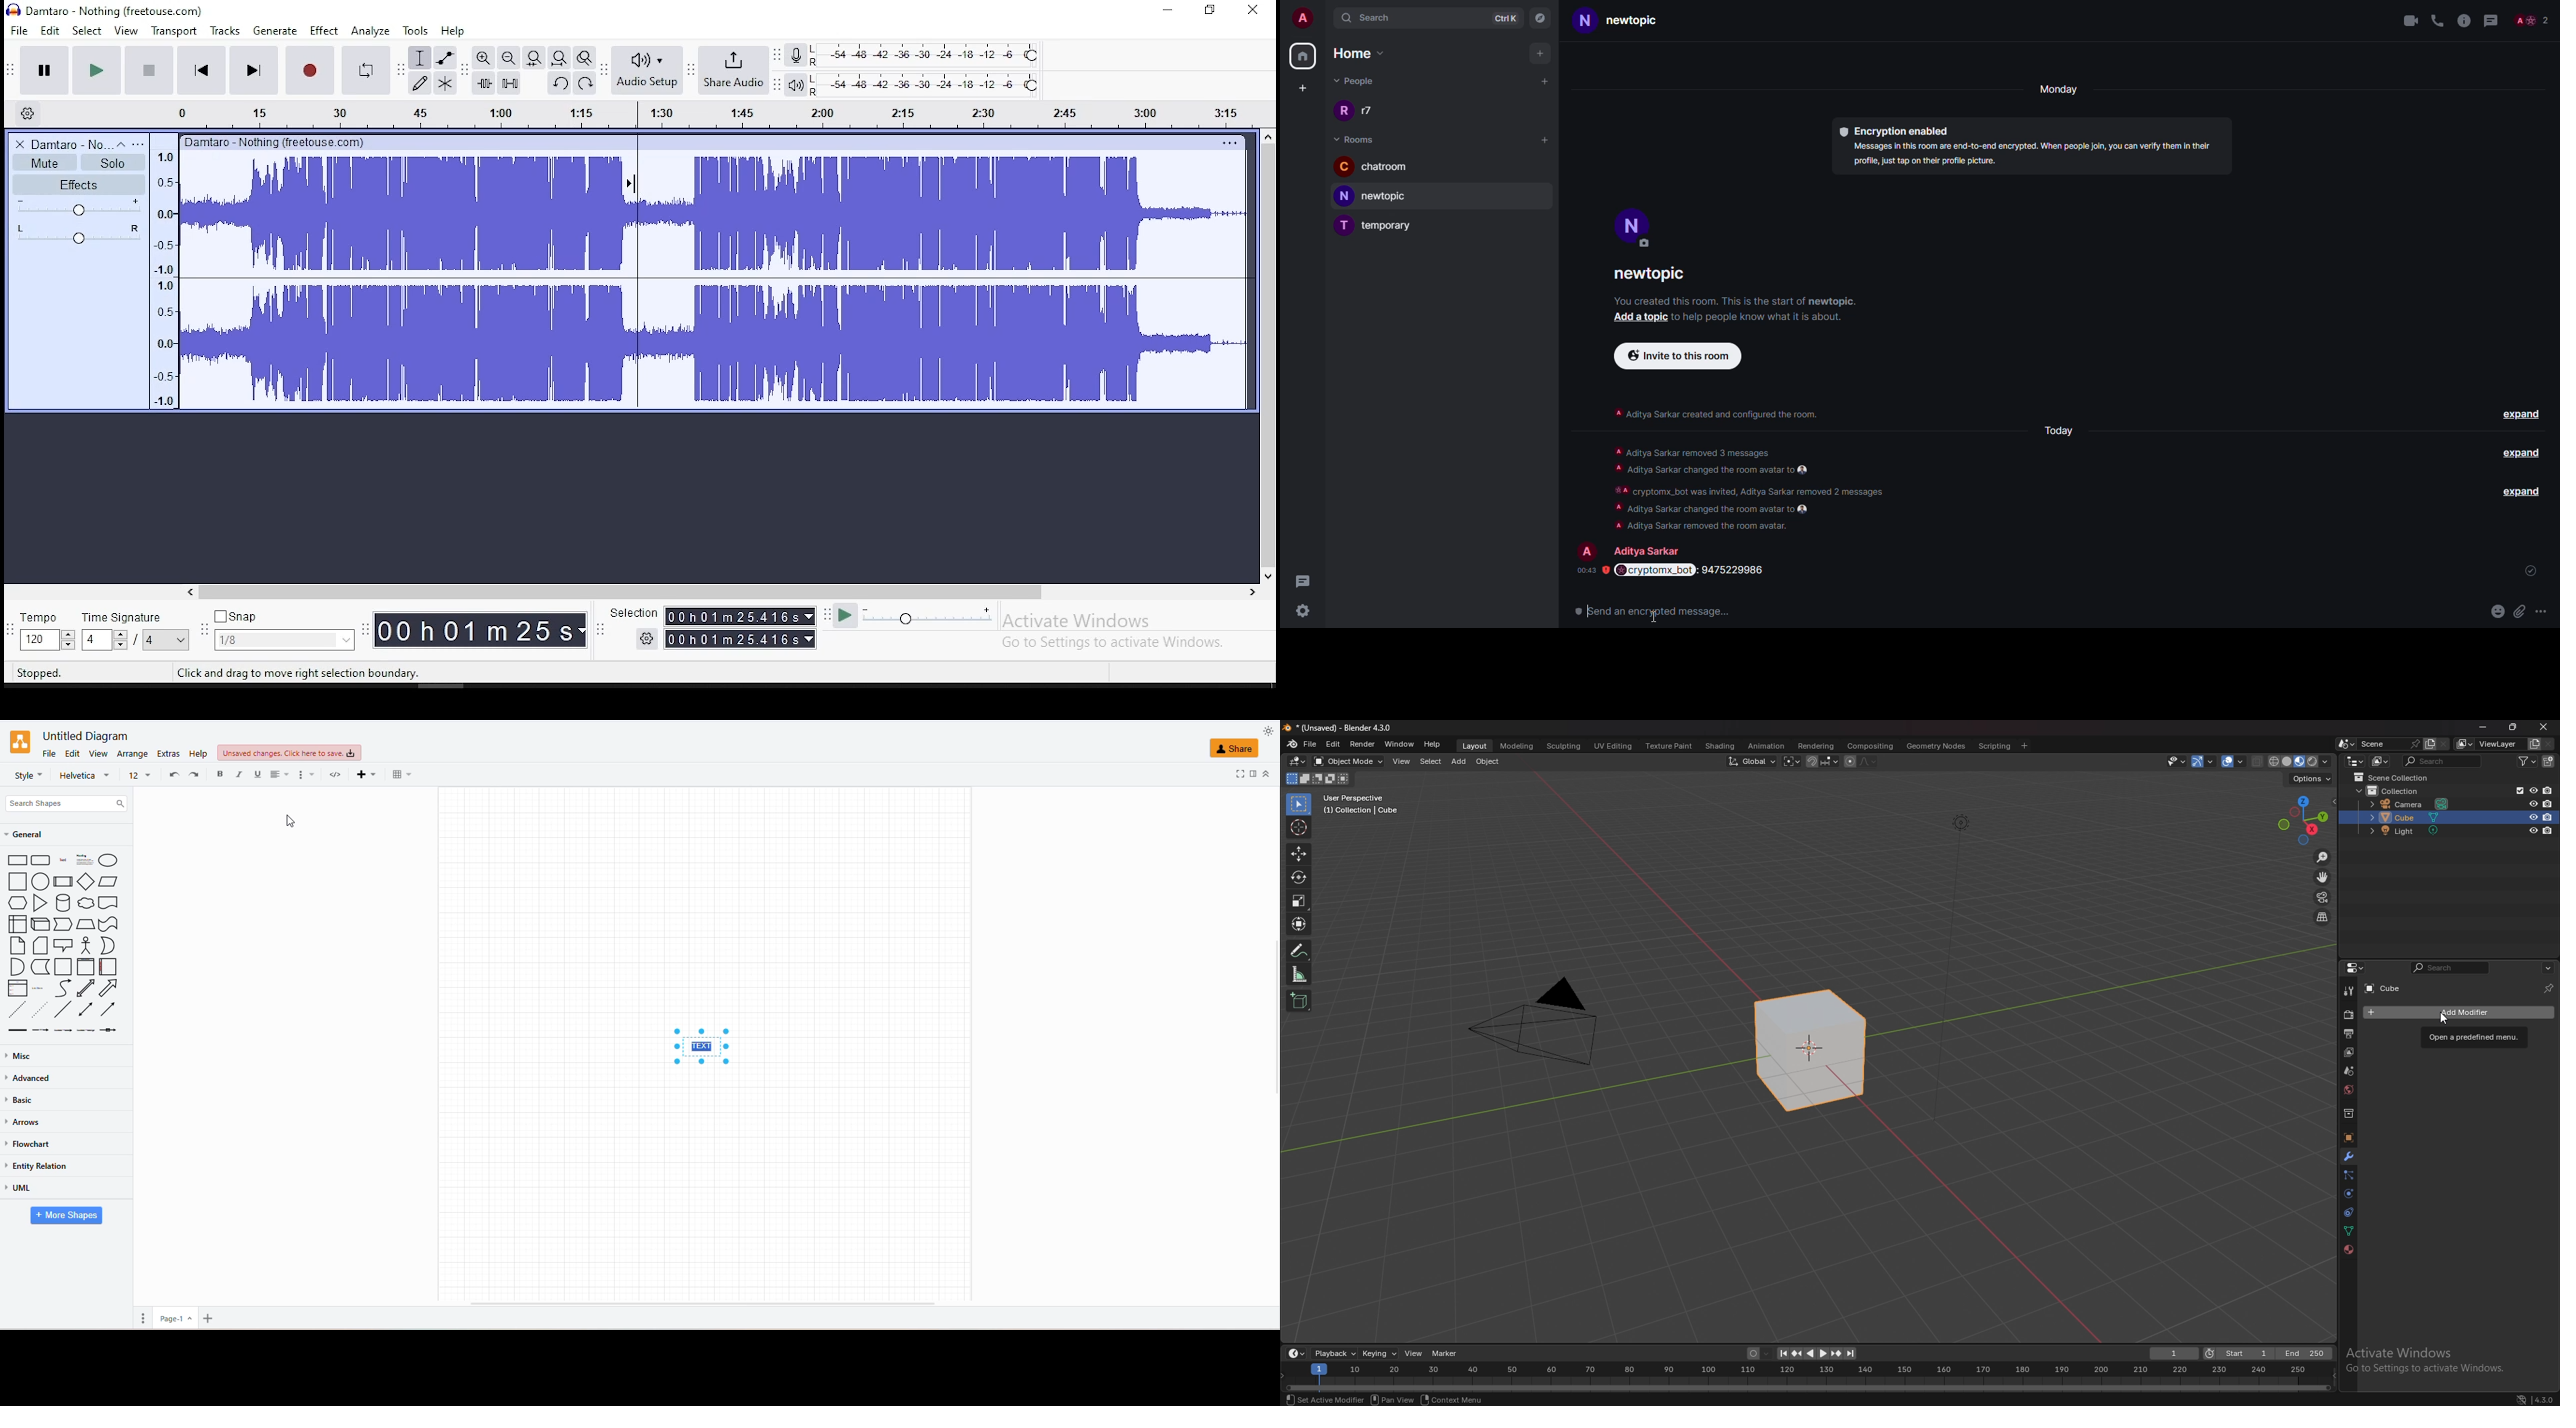  I want to click on room, so click(1357, 139).